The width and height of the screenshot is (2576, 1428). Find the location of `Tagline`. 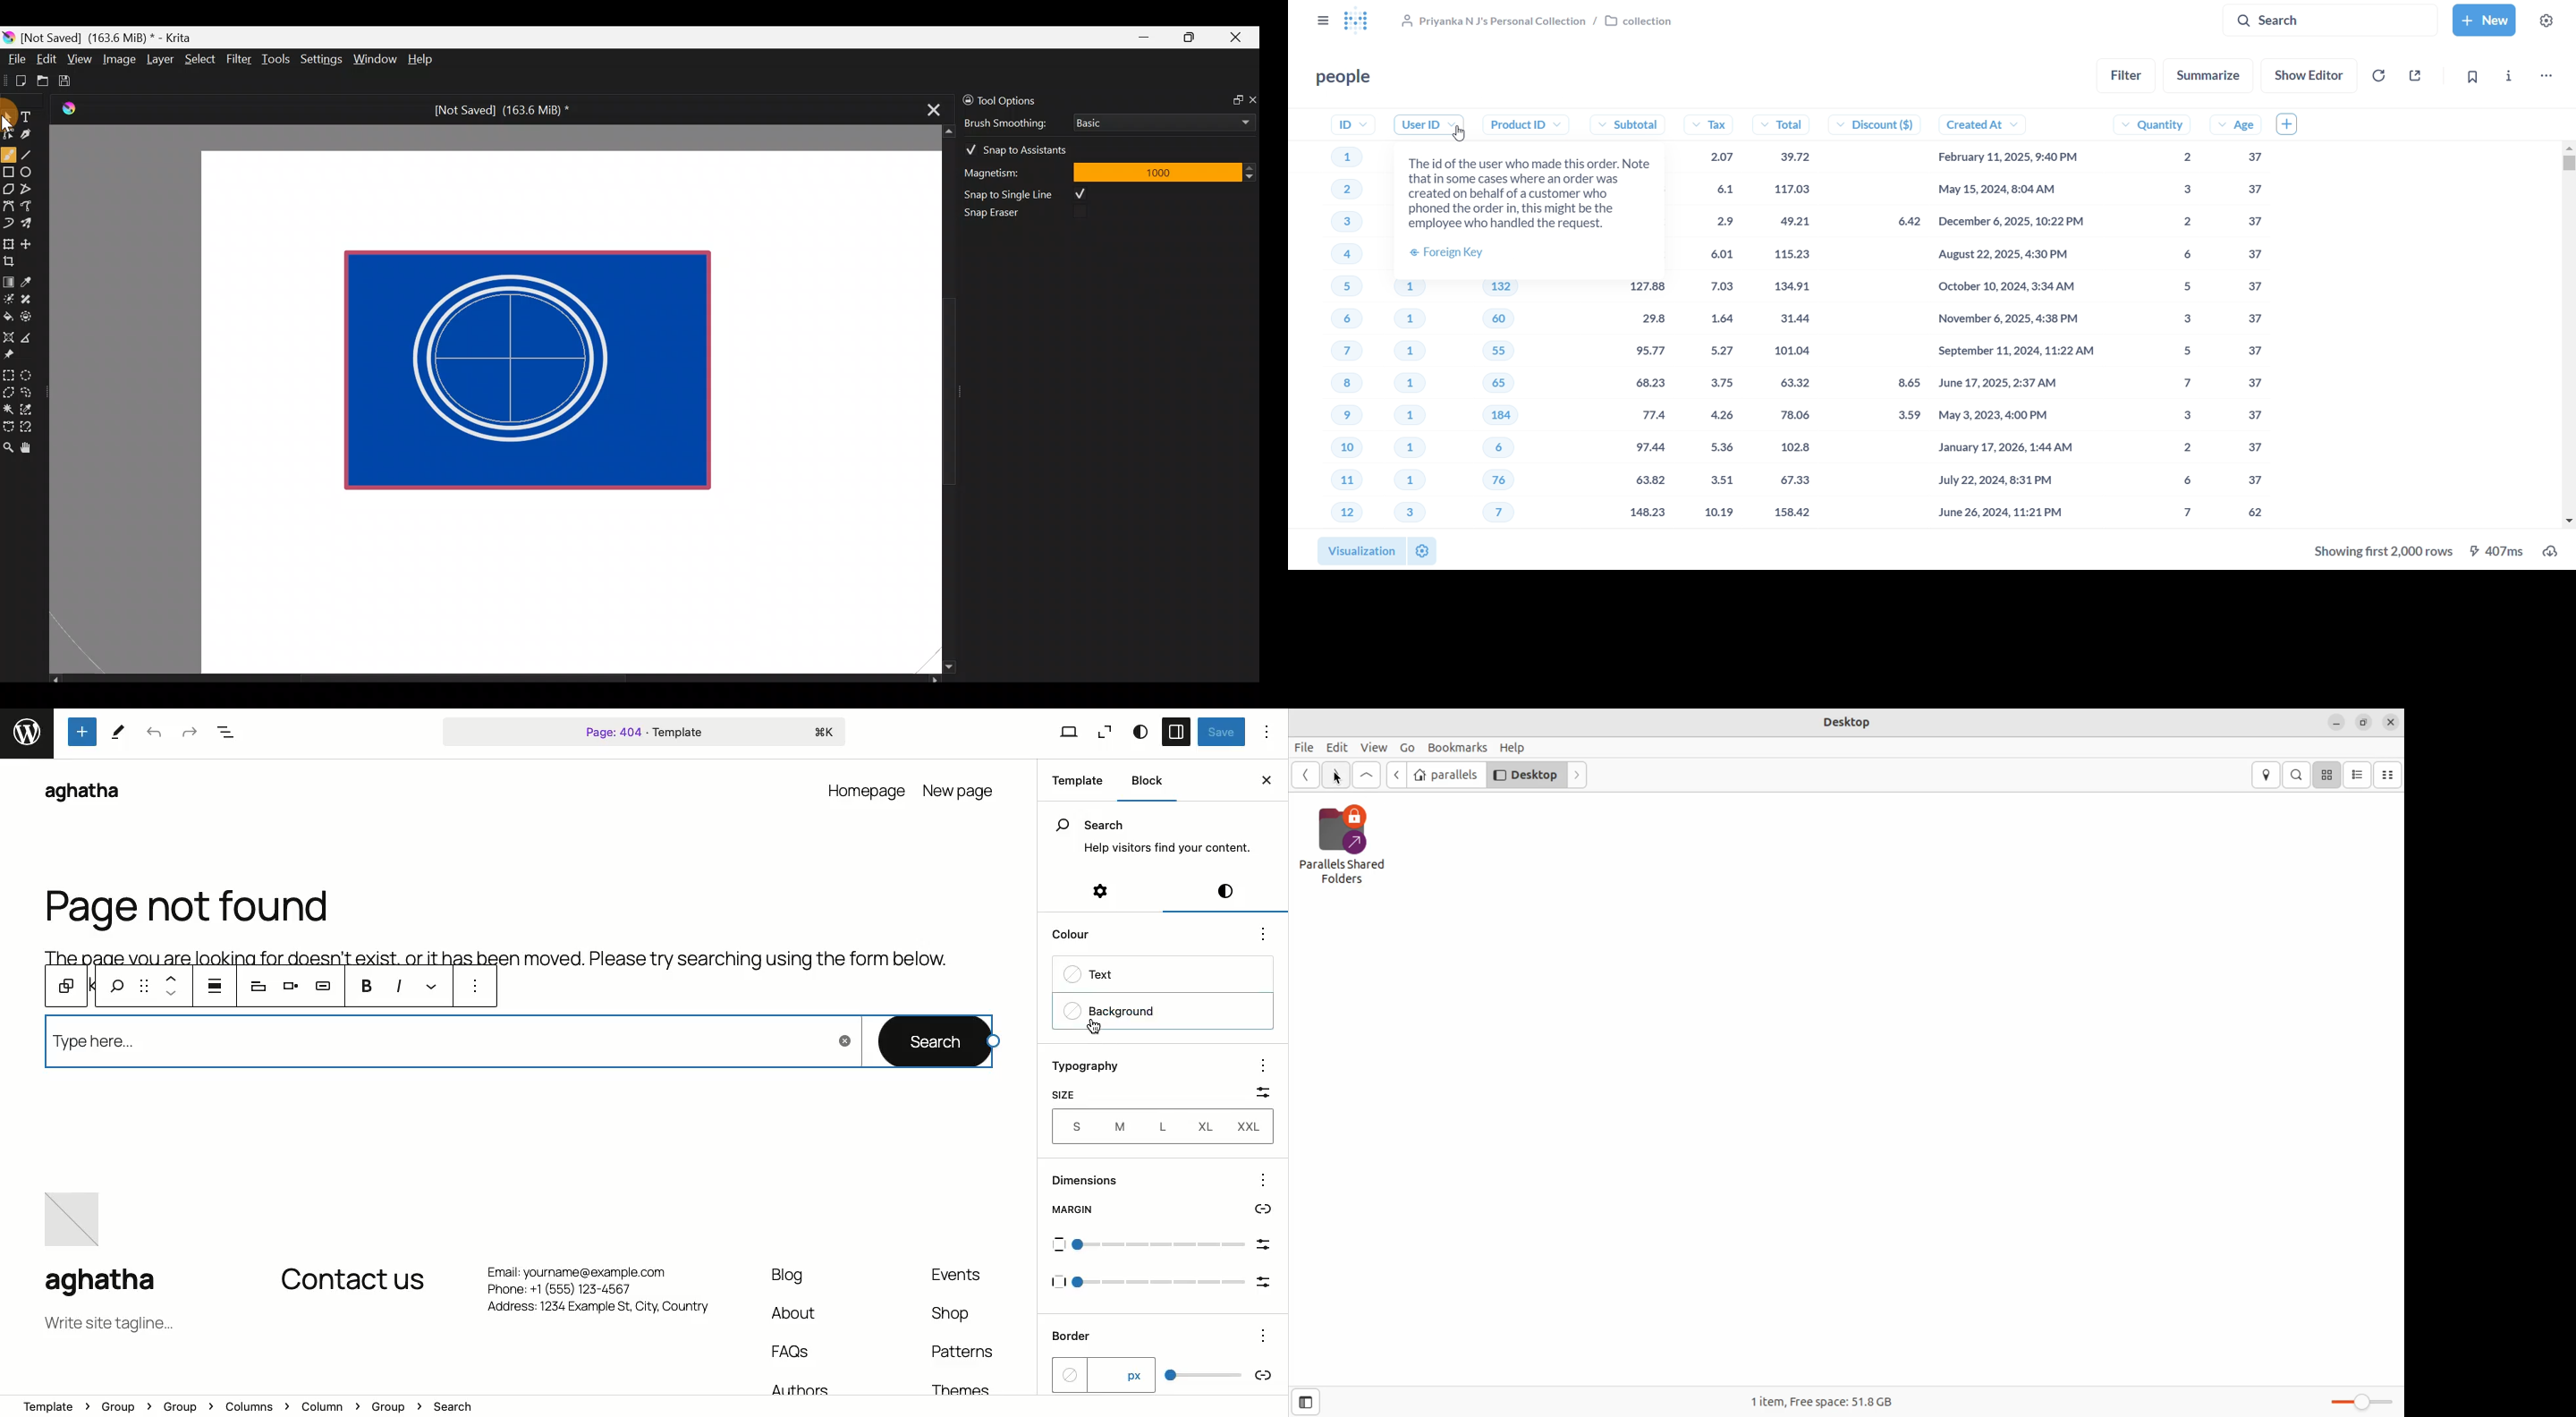

Tagline is located at coordinates (107, 1325).